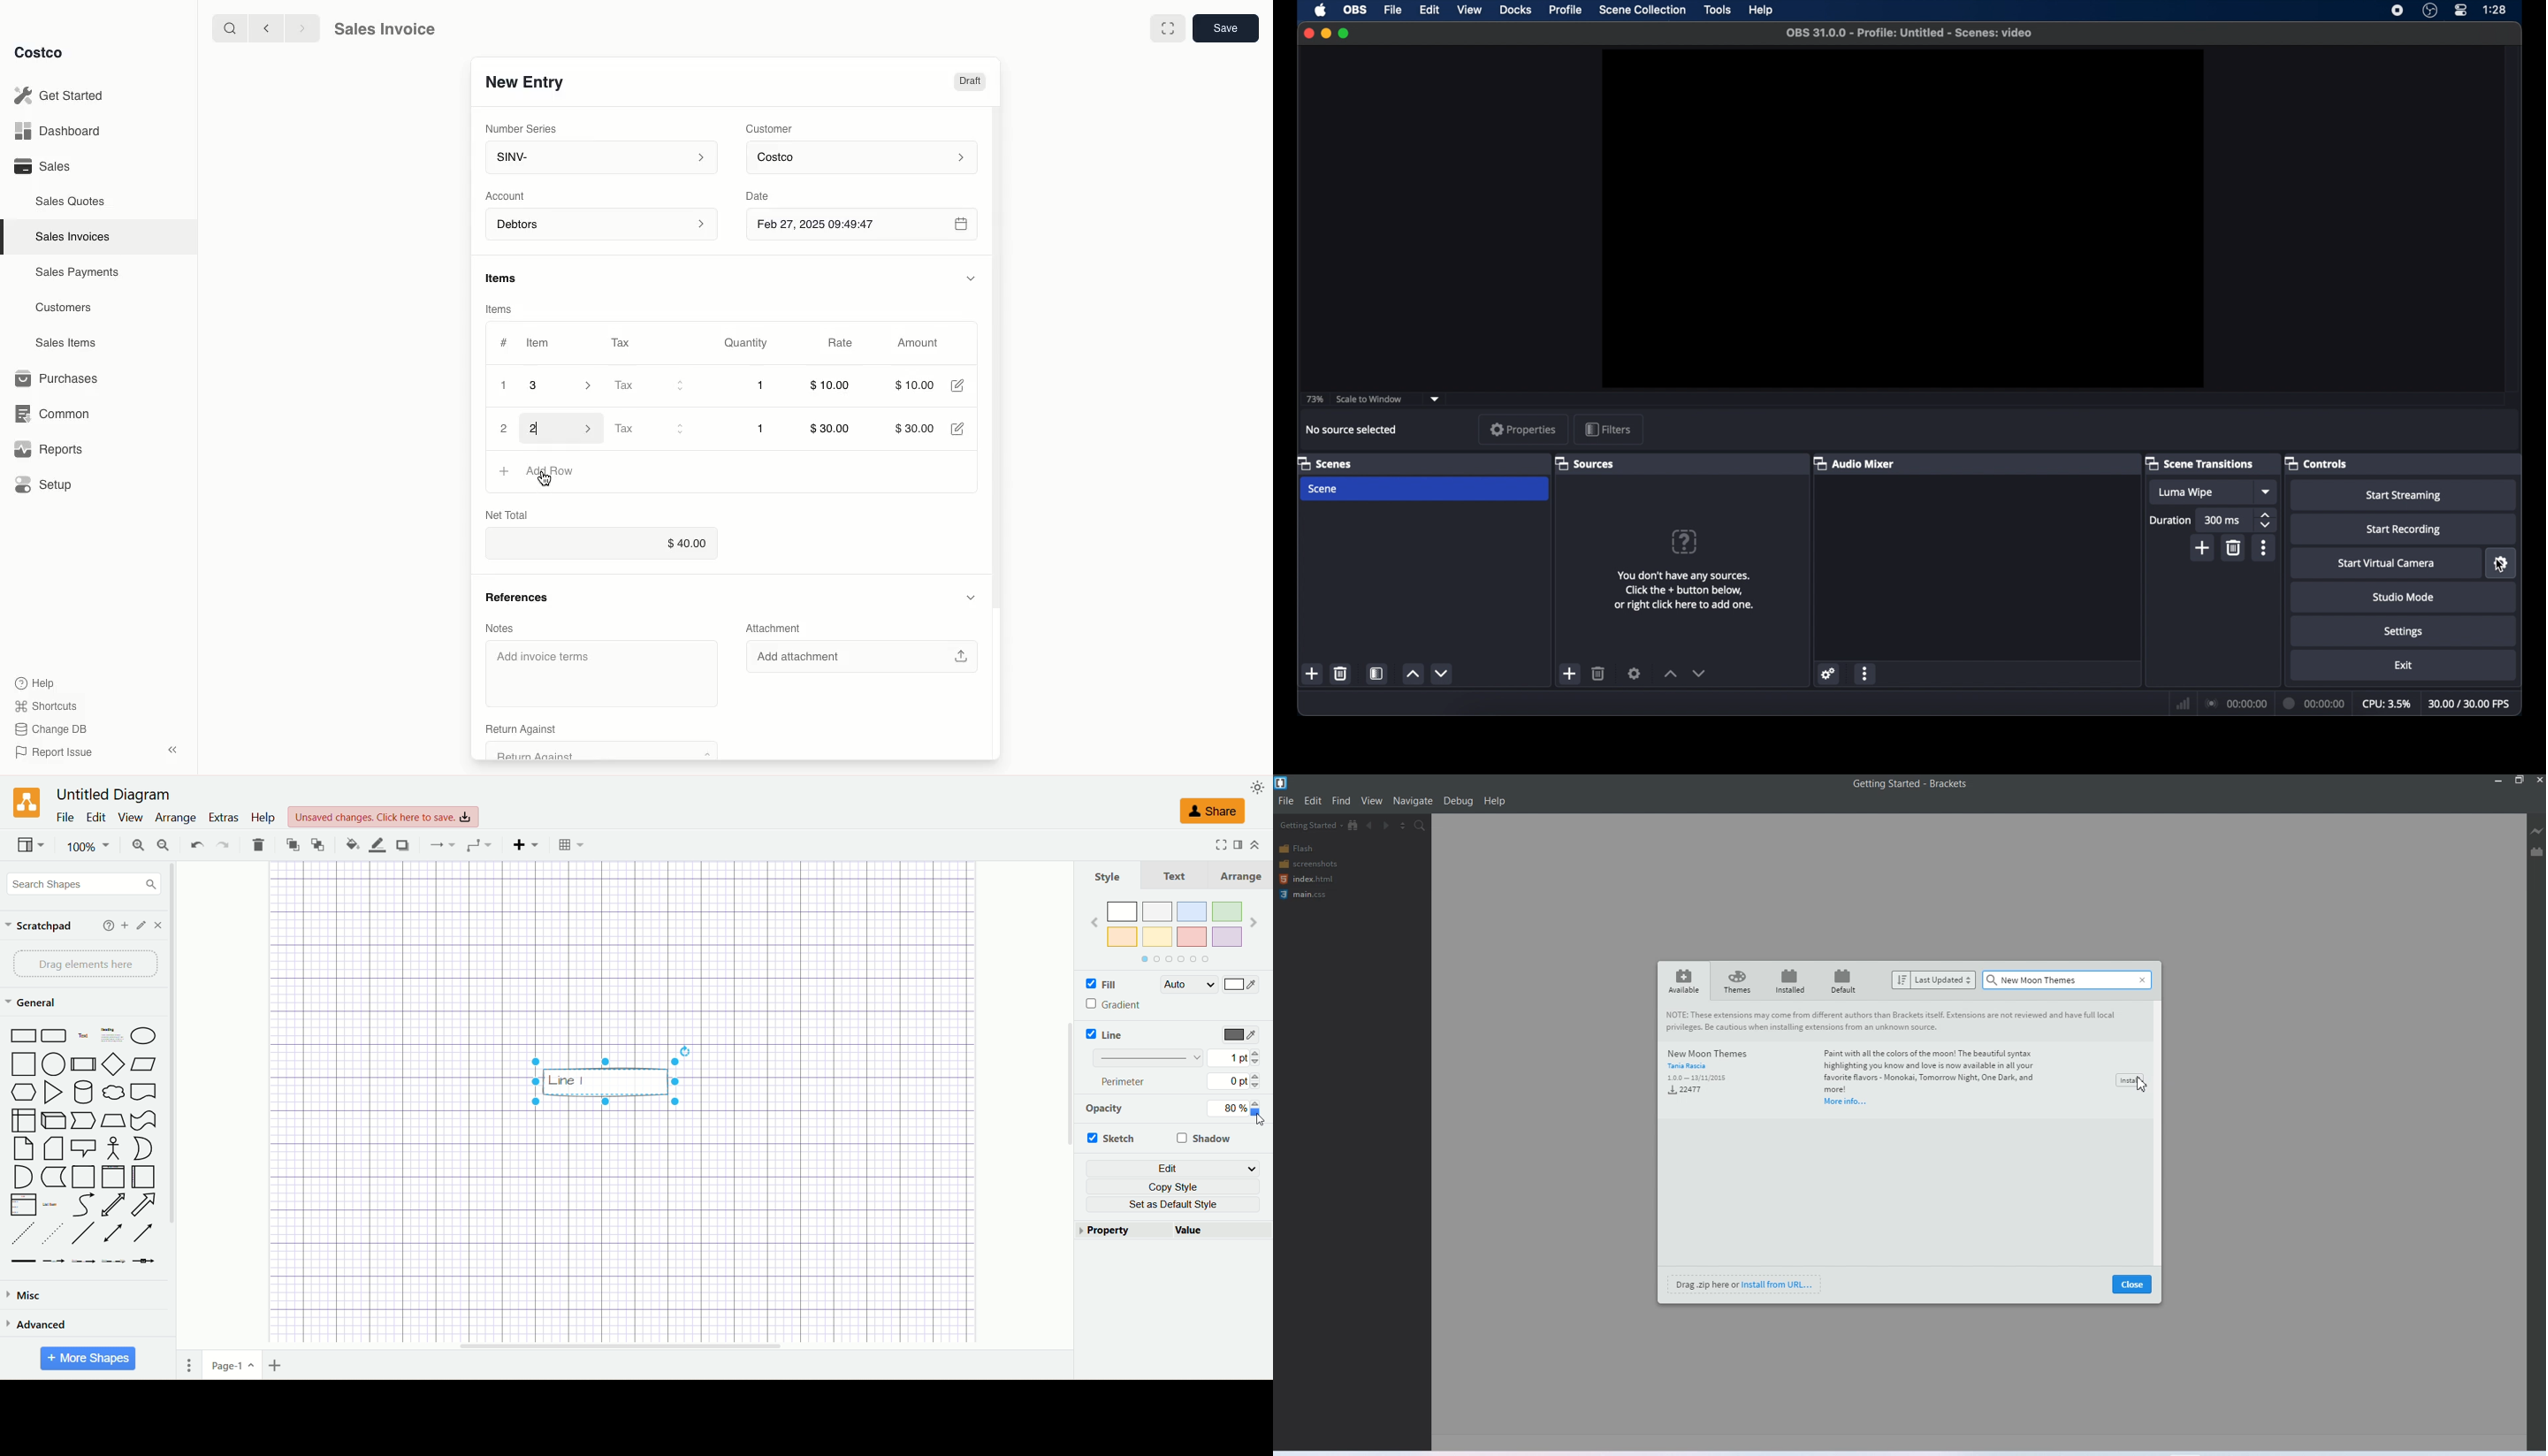  Describe the element at coordinates (1566, 10) in the screenshot. I see `profile` at that location.